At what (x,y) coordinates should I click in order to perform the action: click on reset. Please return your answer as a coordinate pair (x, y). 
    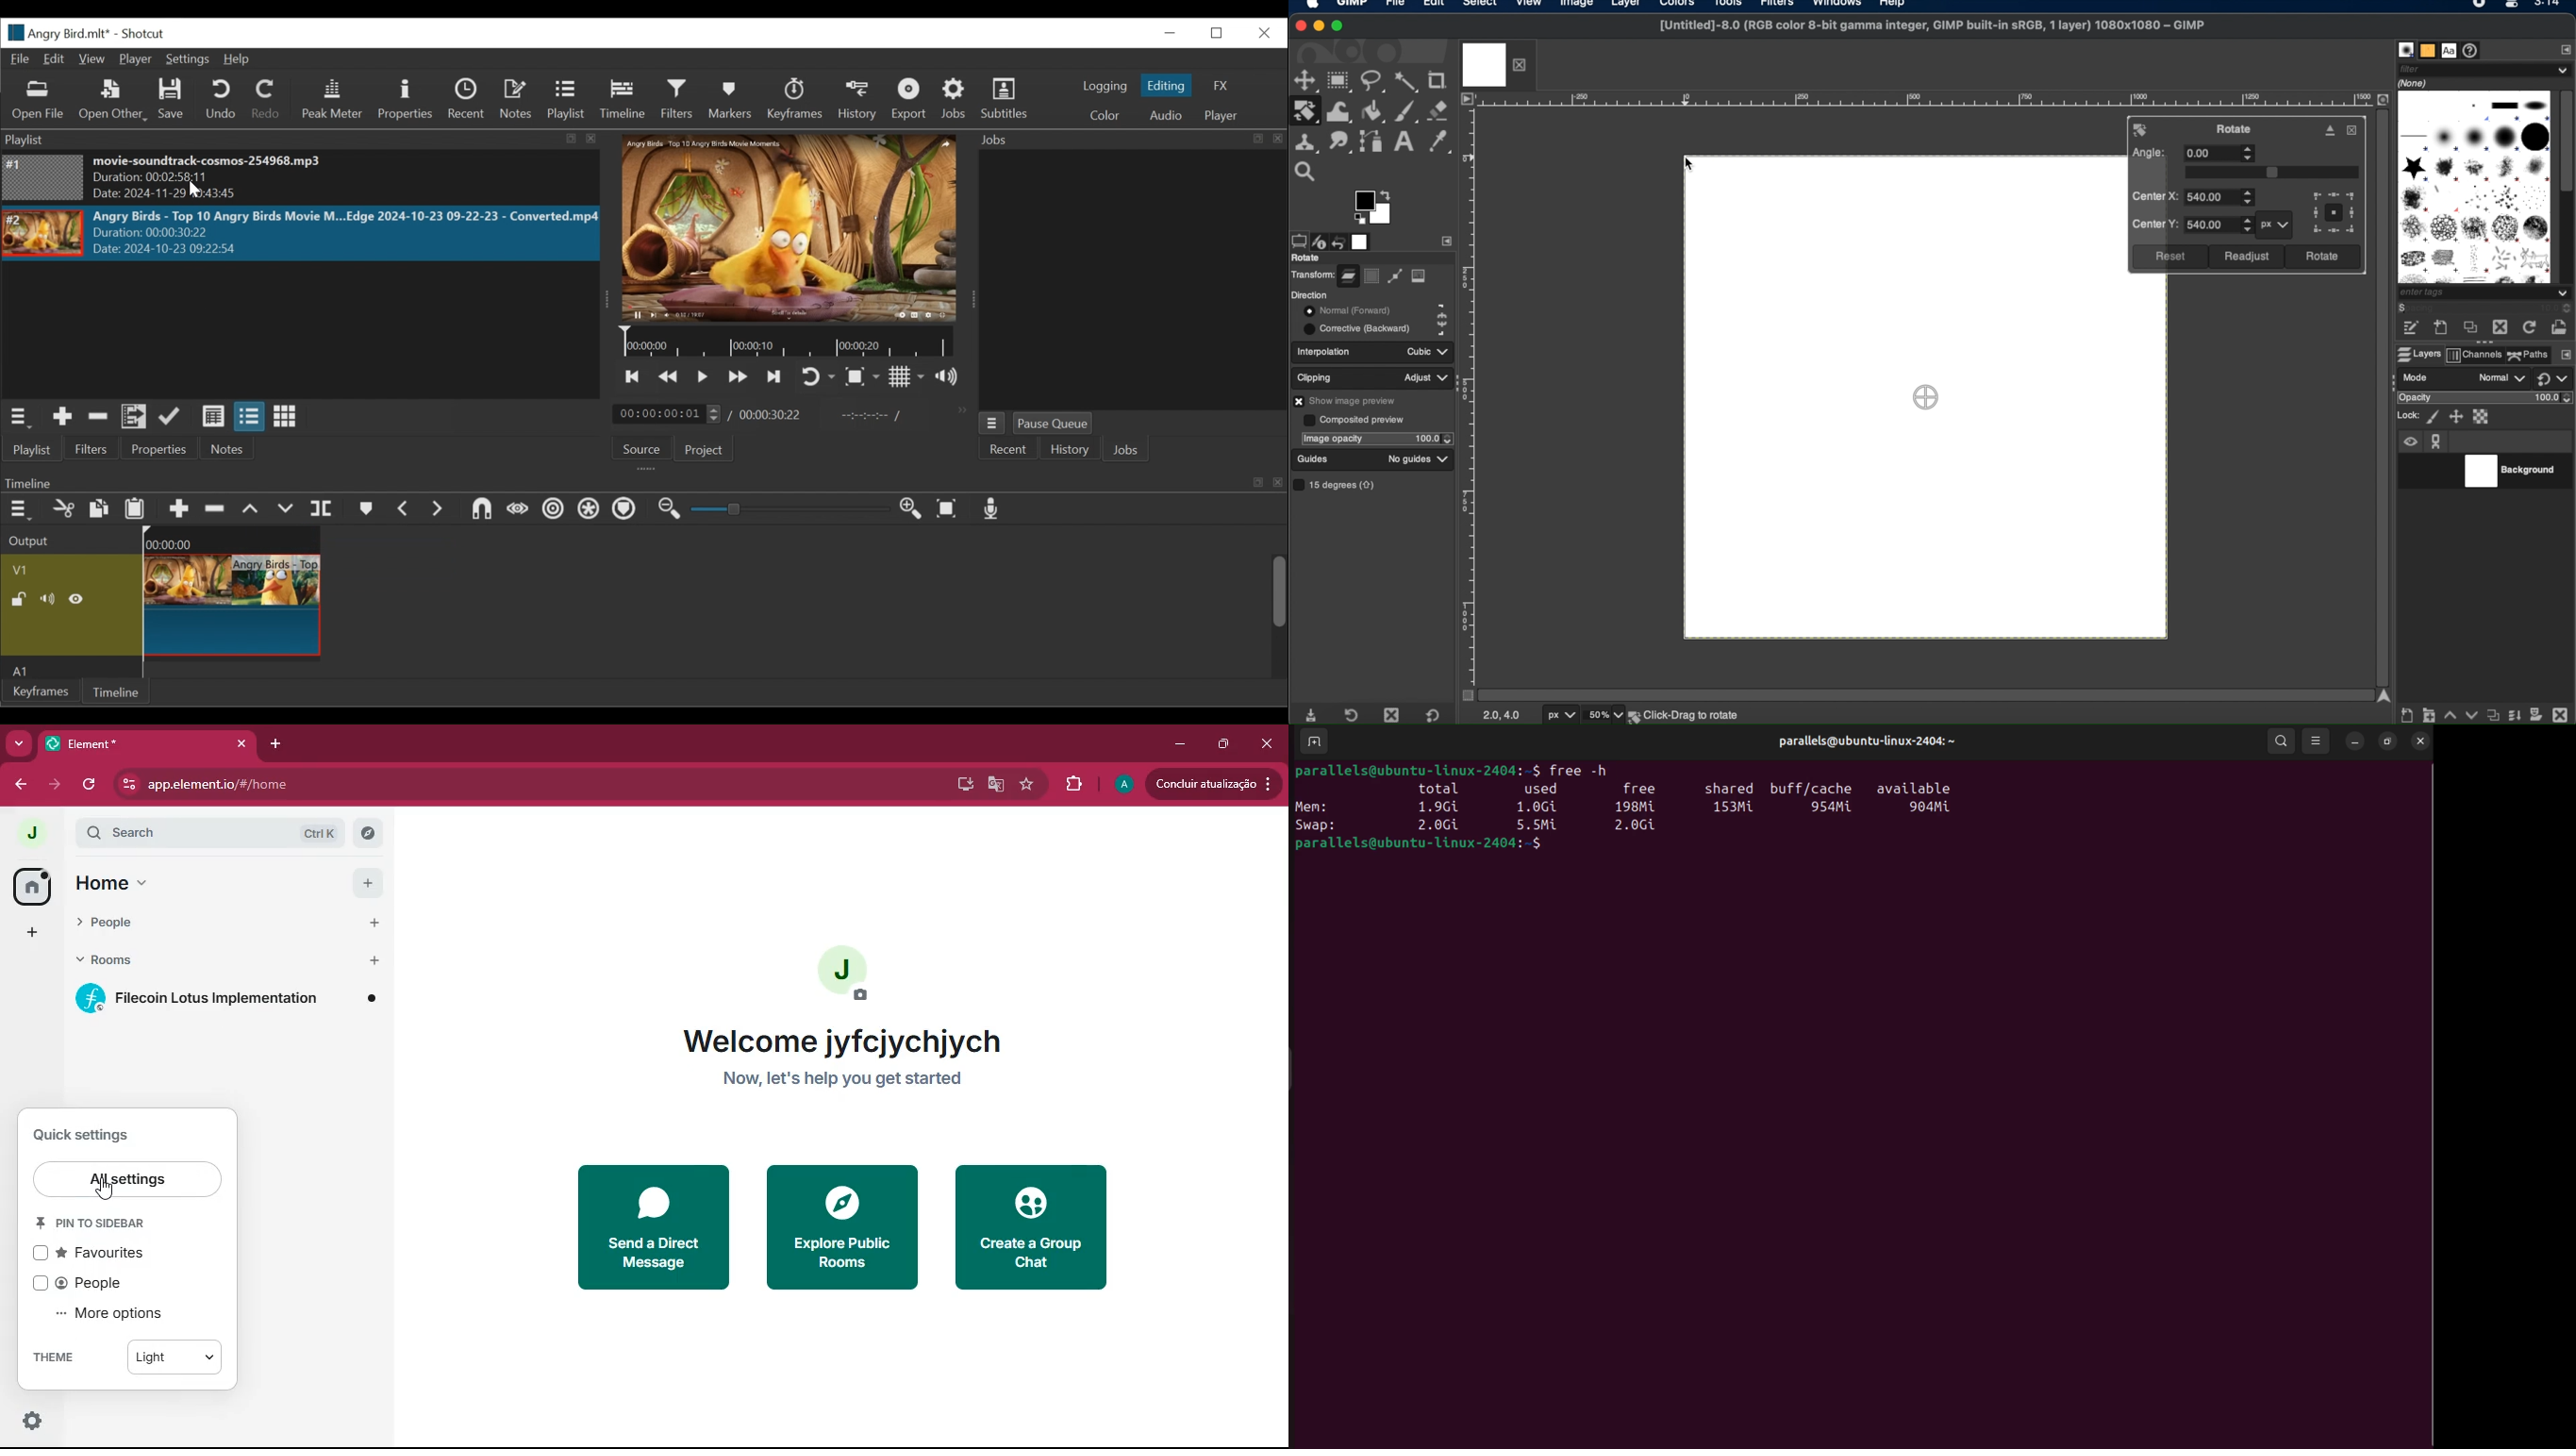
    Looking at the image, I should click on (2169, 257).